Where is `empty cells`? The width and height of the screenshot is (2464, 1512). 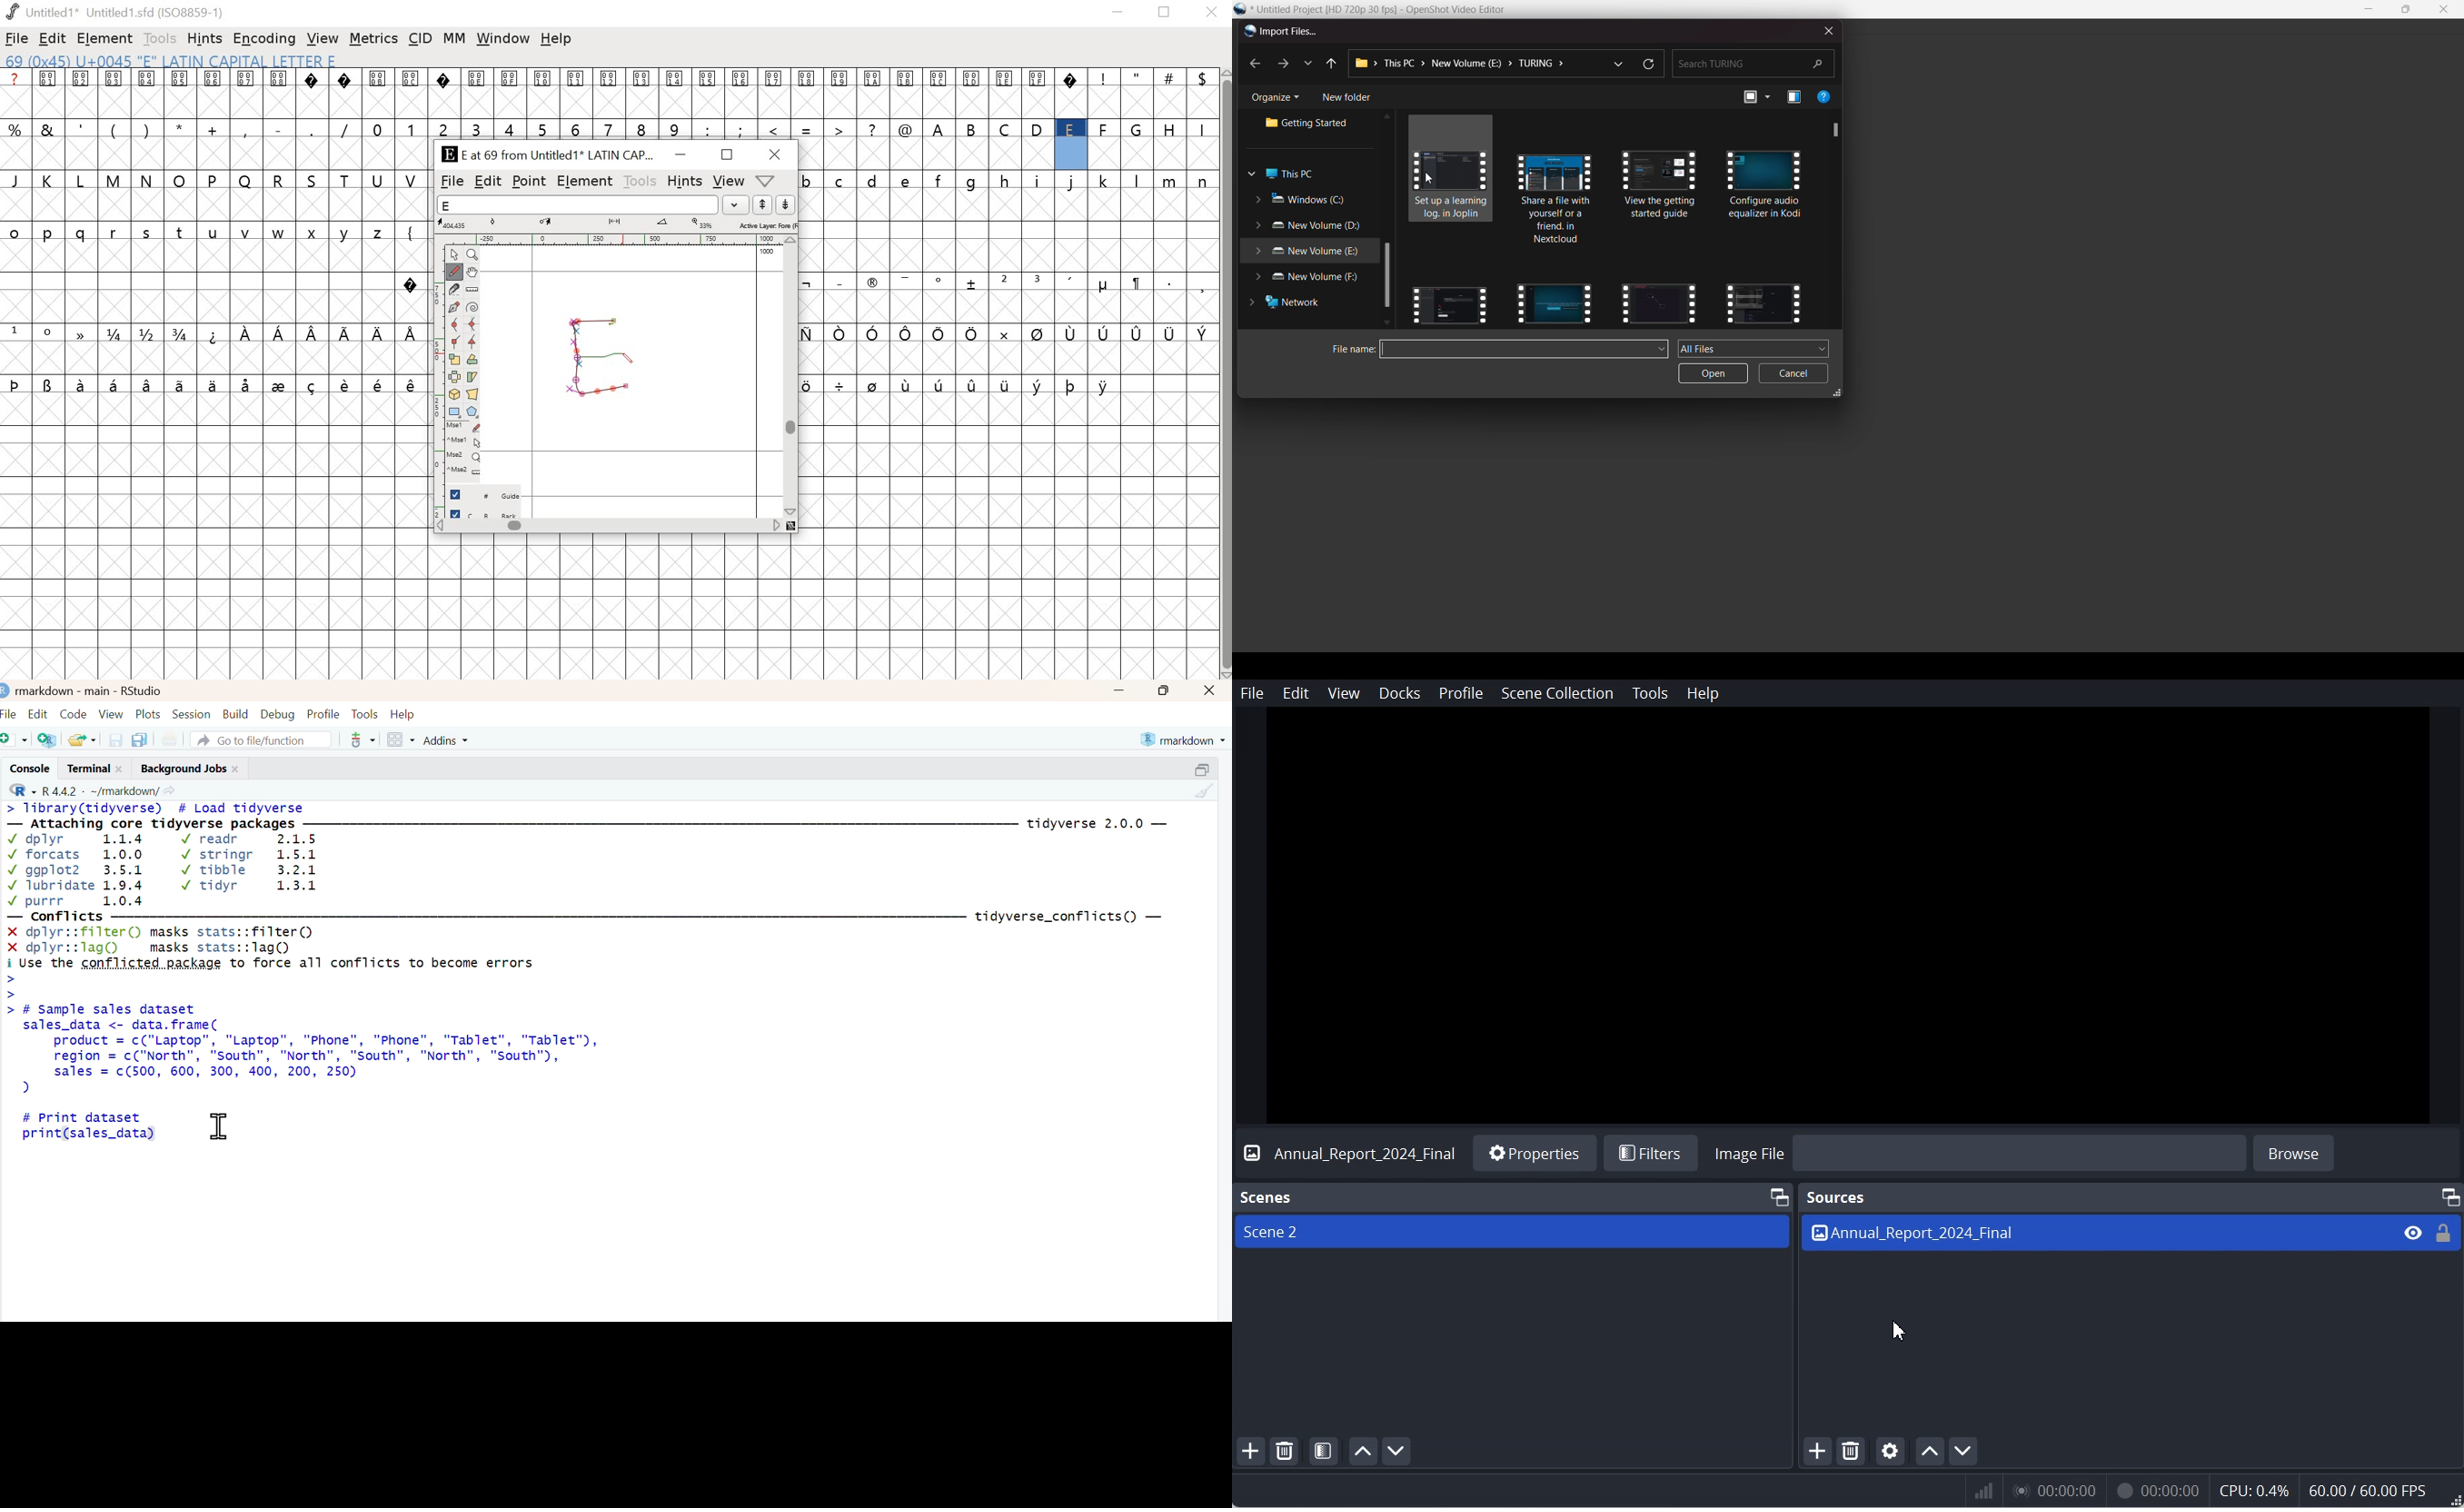 empty cells is located at coordinates (609, 104).